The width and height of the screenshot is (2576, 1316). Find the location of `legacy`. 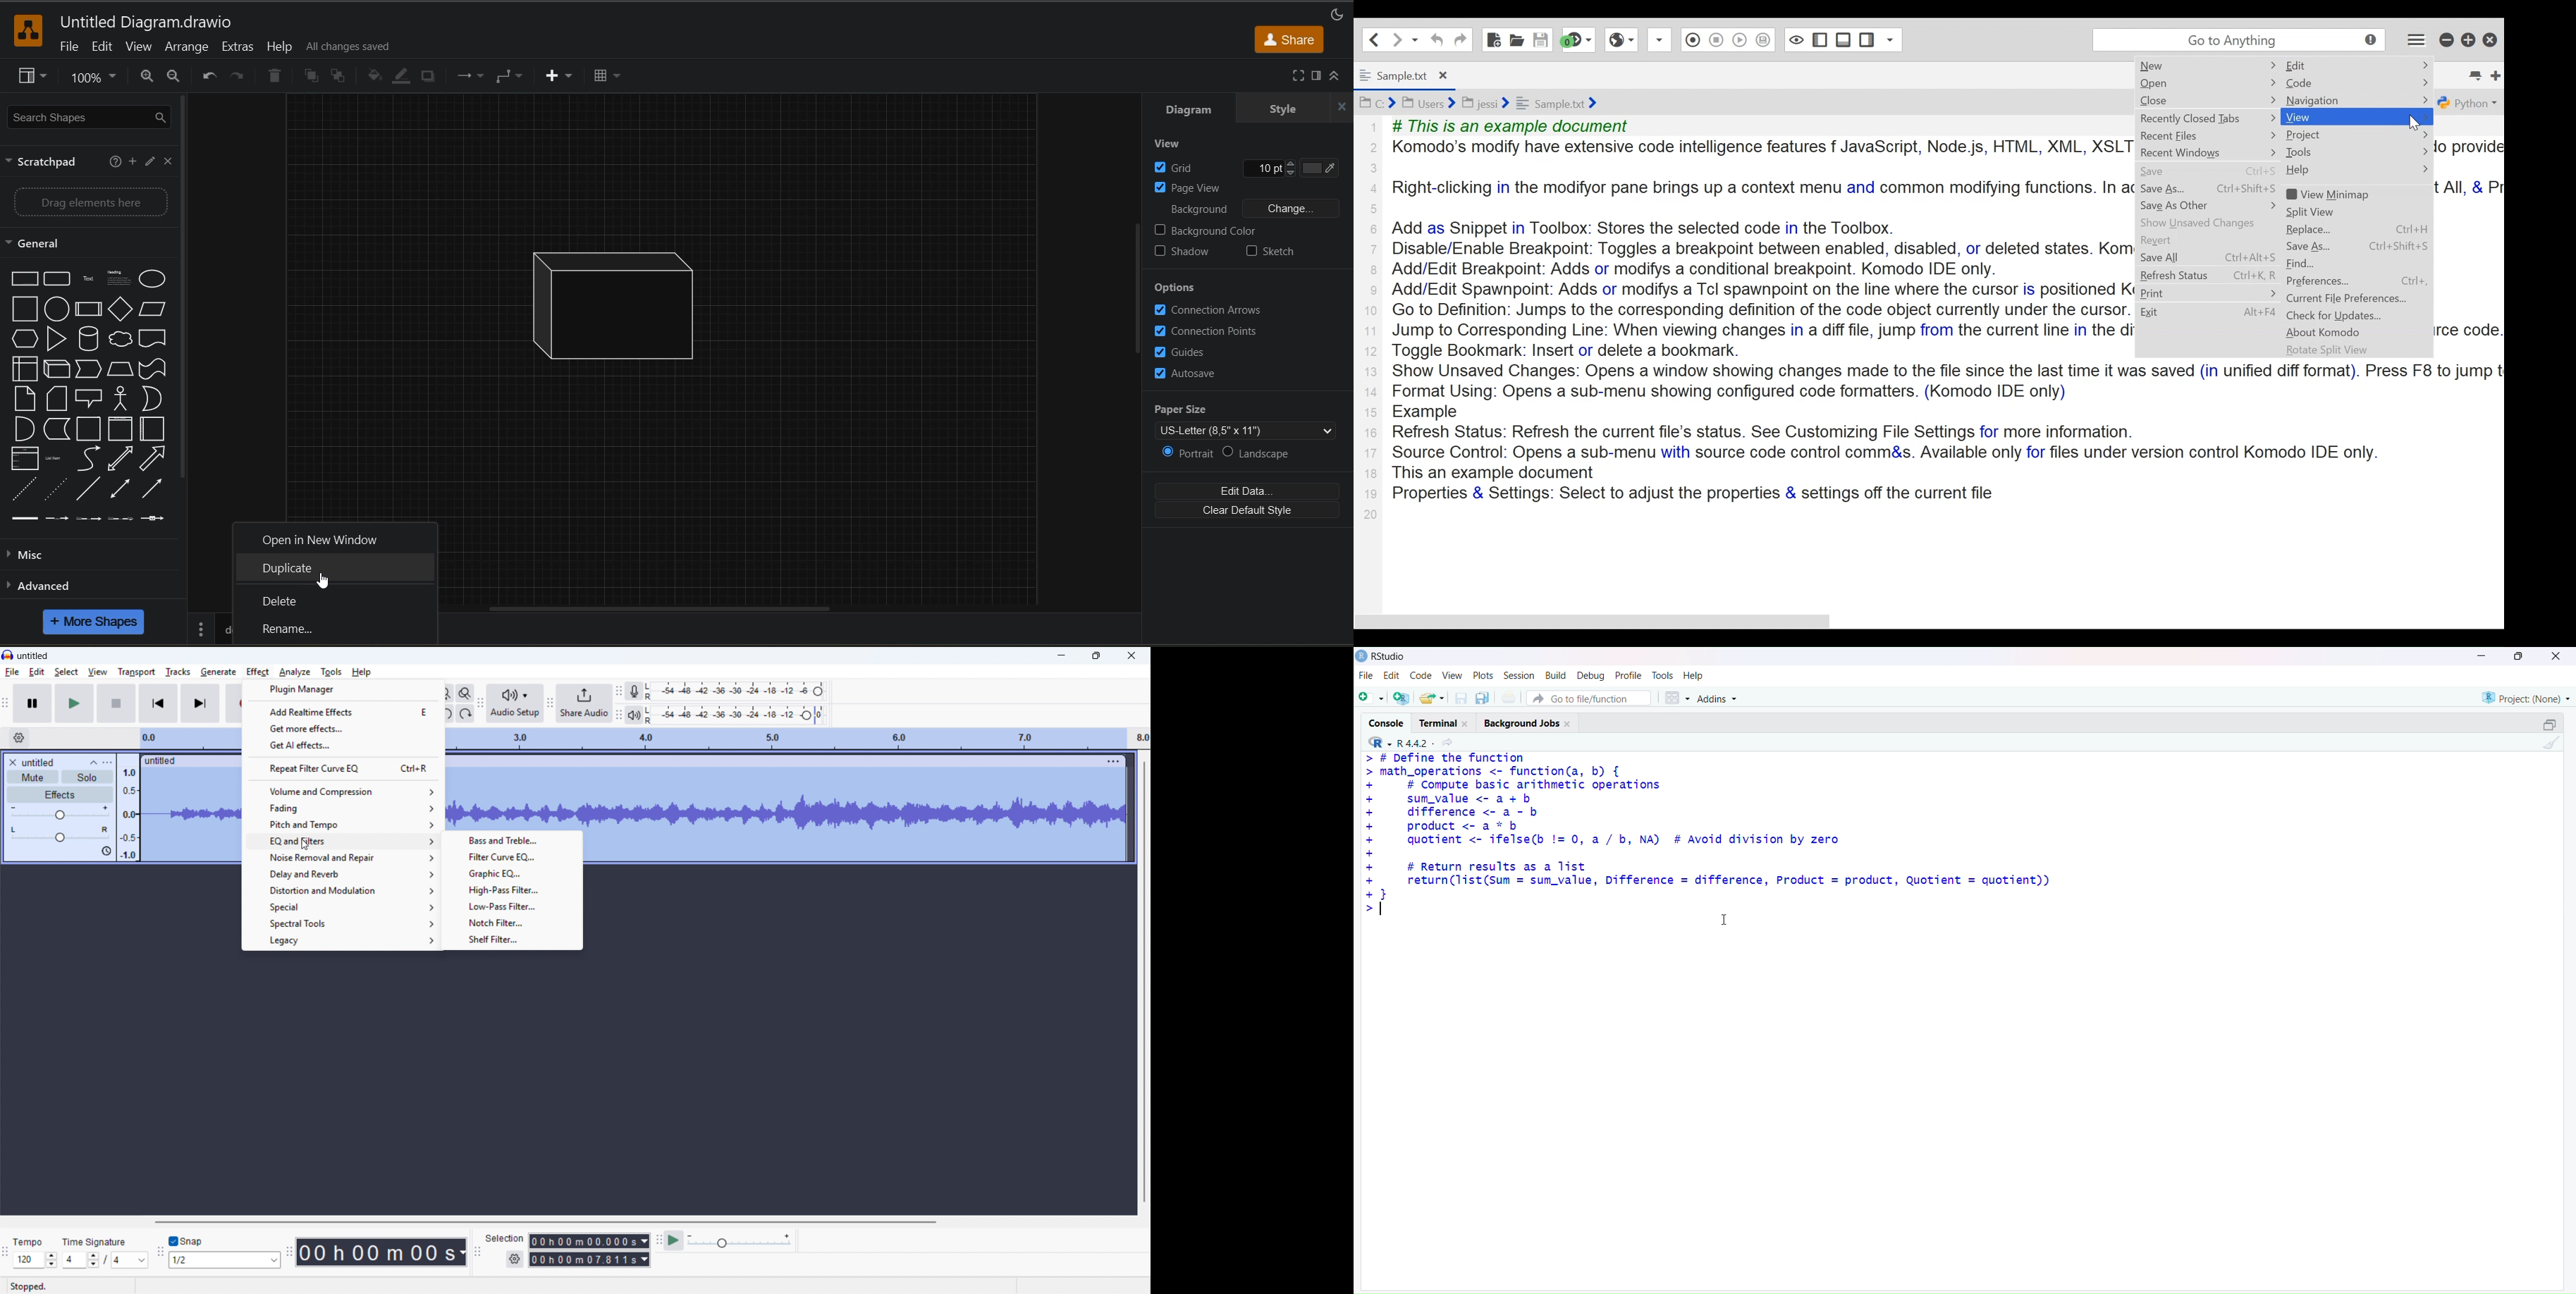

legacy is located at coordinates (341, 941).